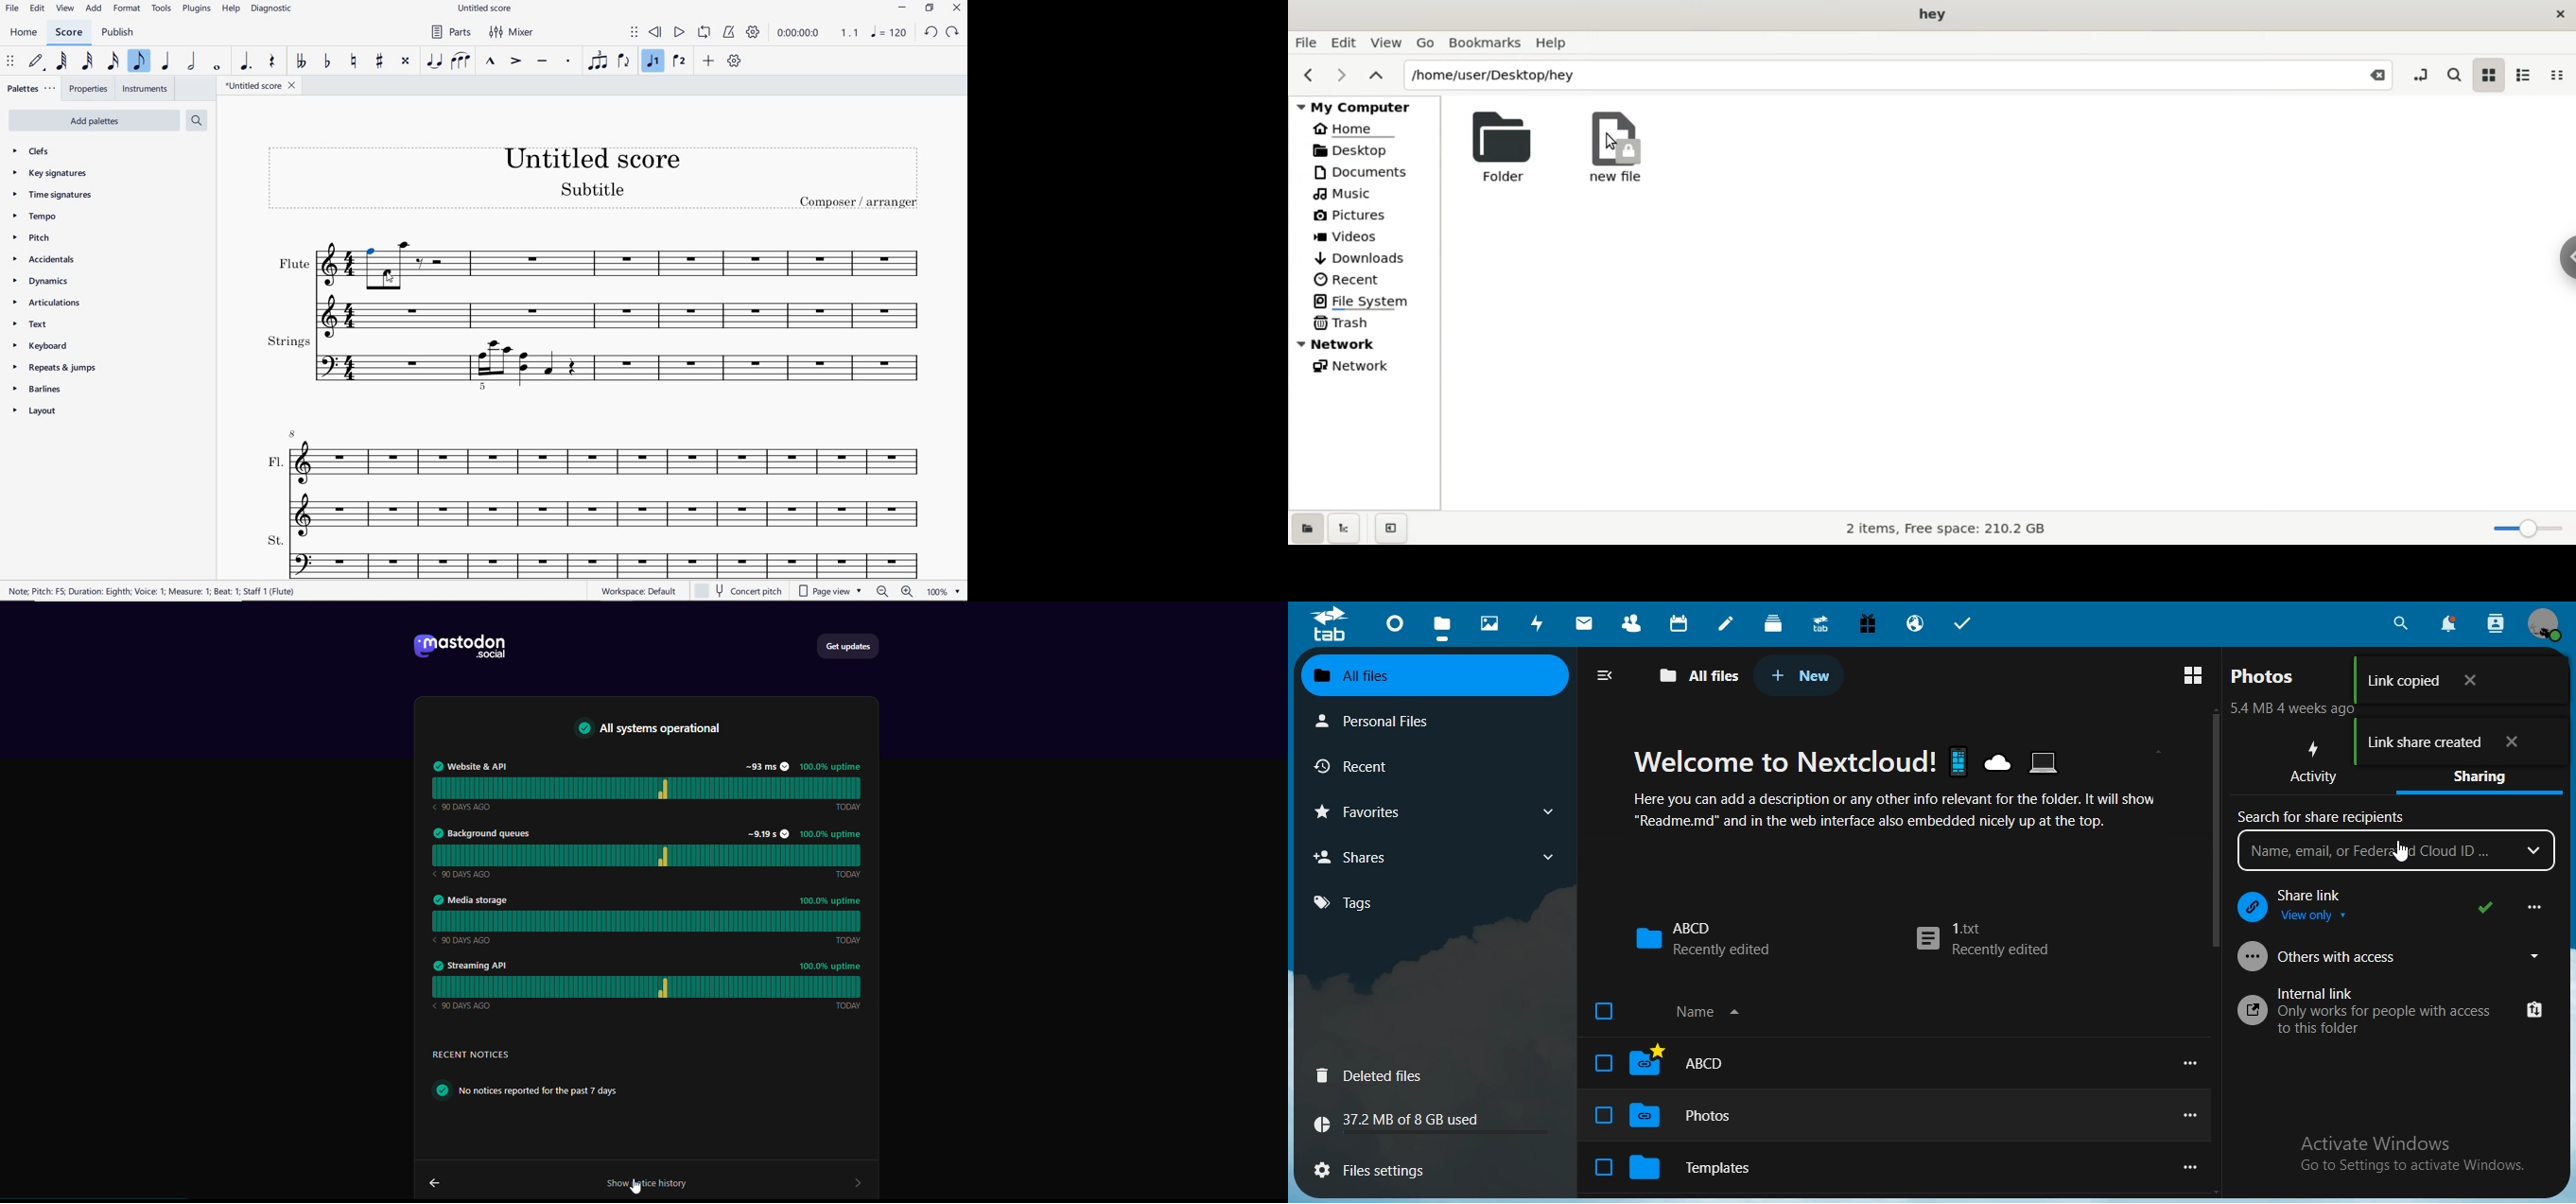 This screenshot has height=1204, width=2576. What do you see at coordinates (1985, 939) in the screenshot?
I see `1.txt` at bounding box center [1985, 939].